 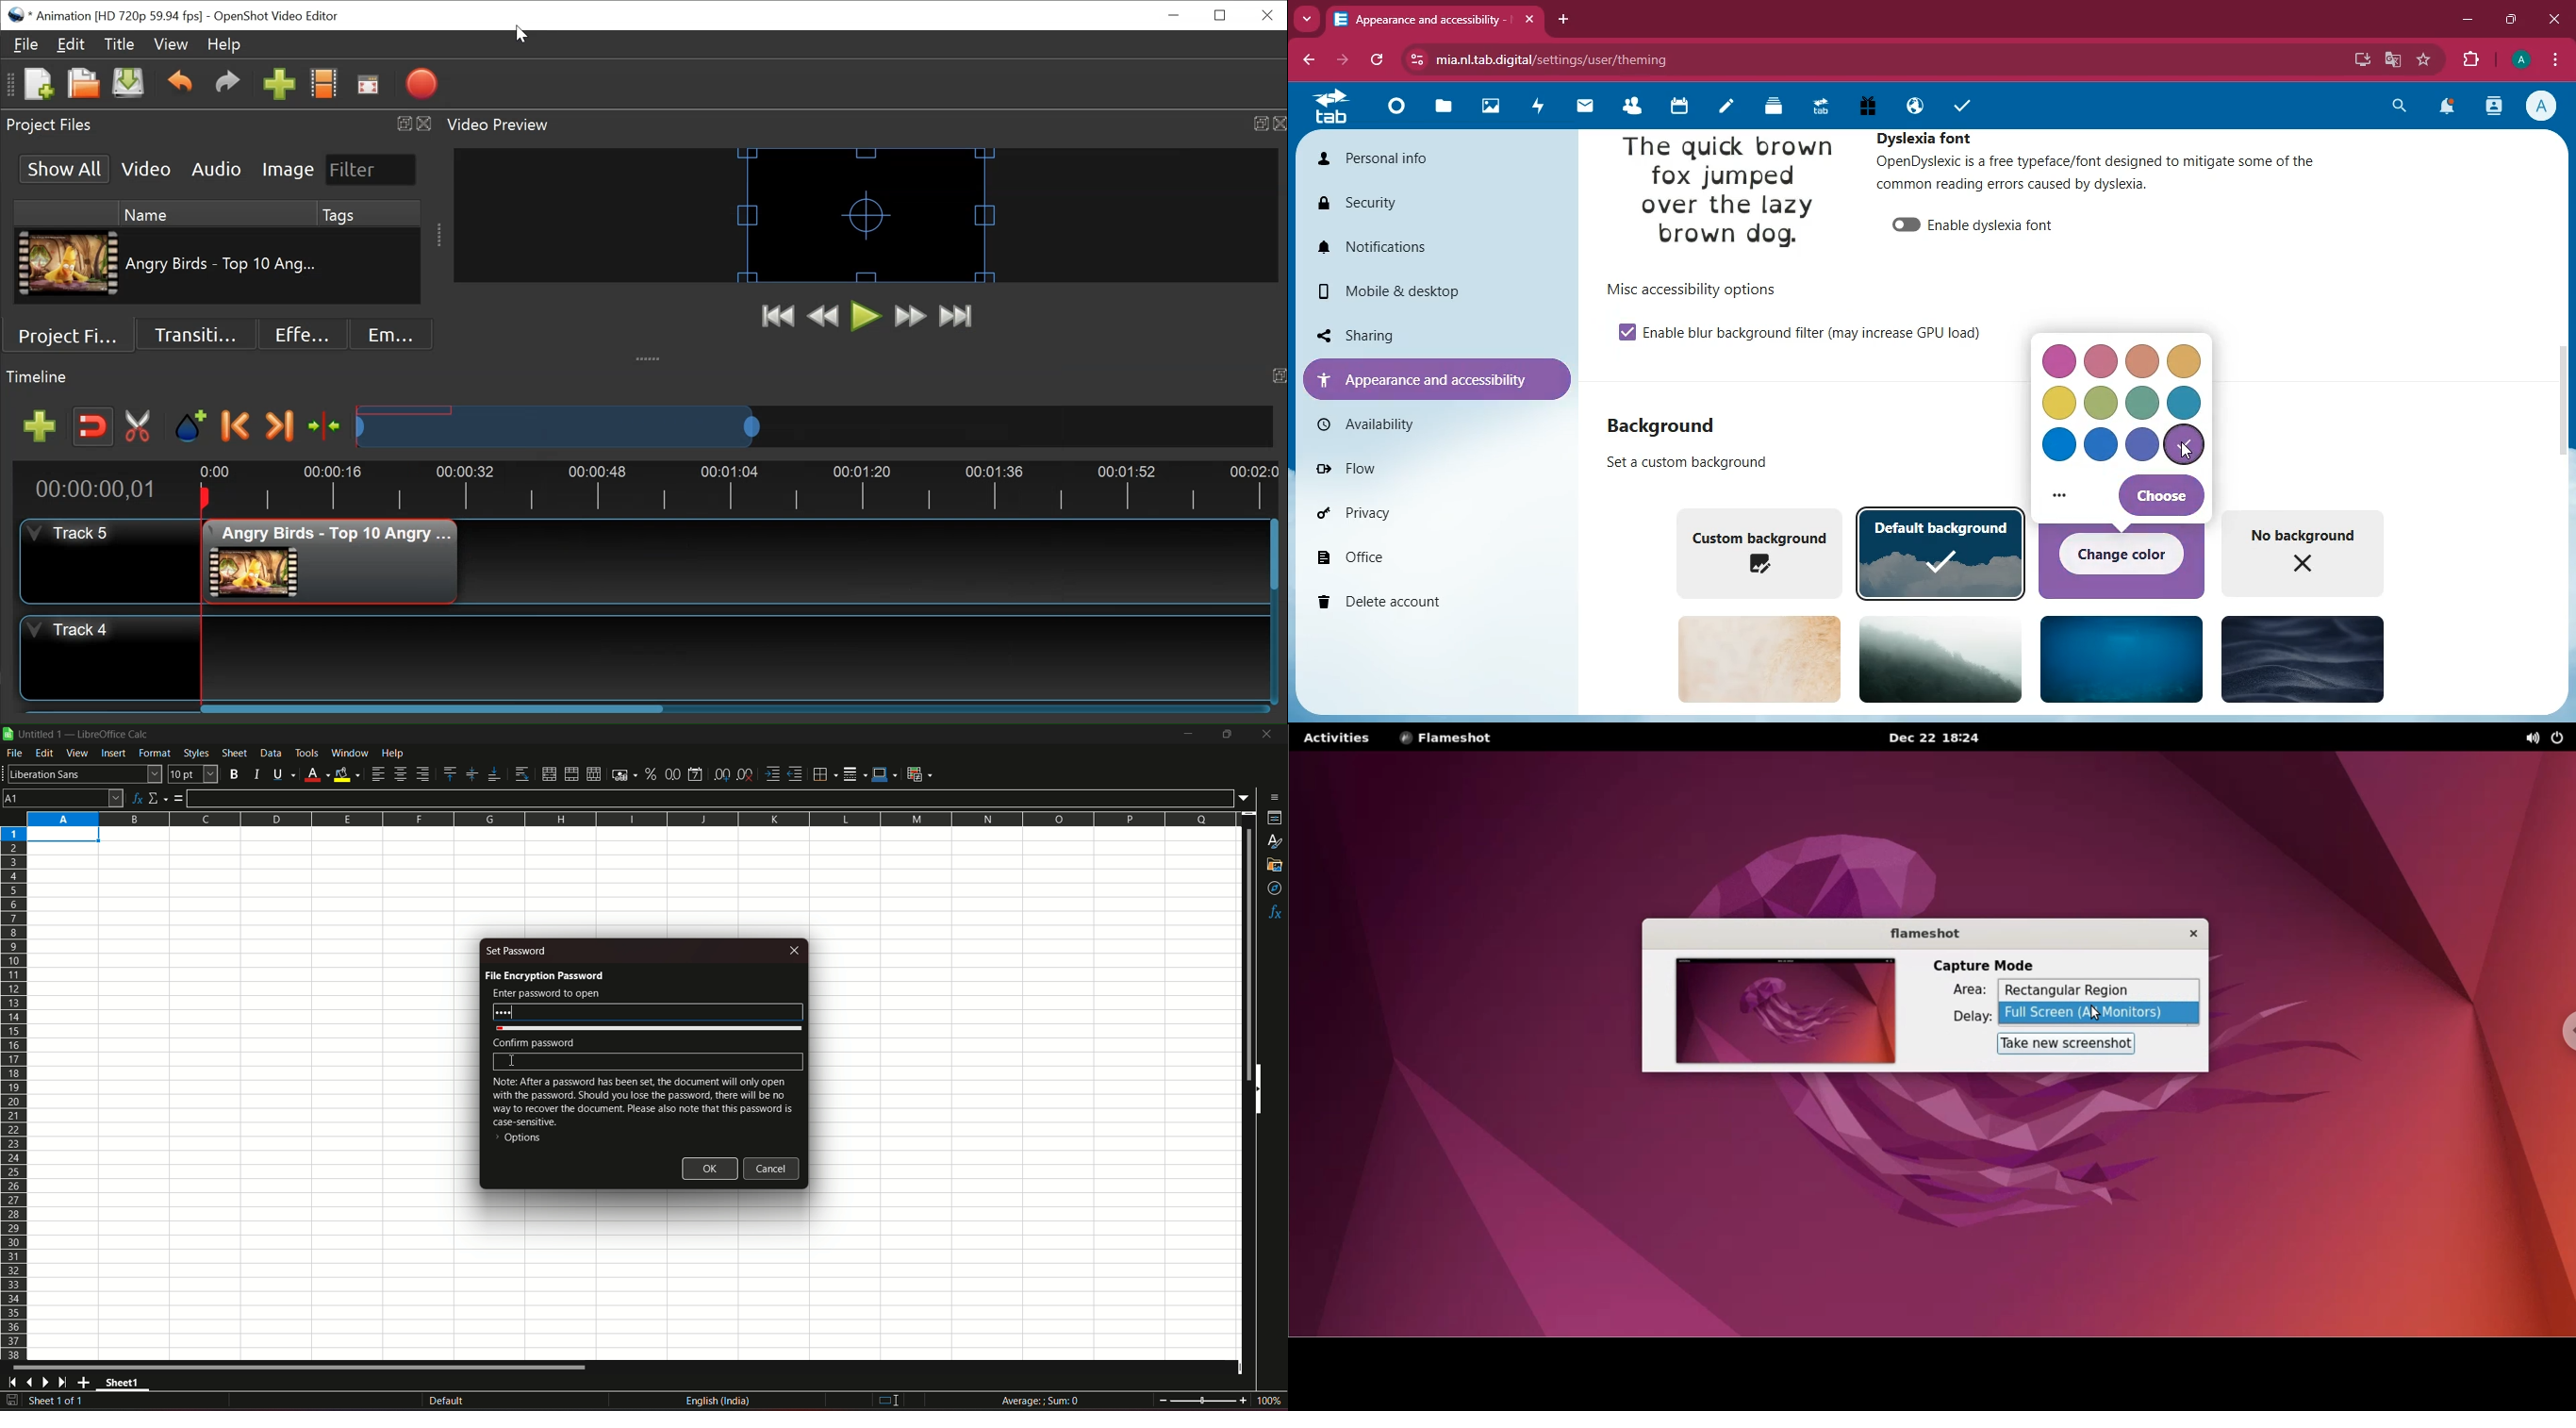 I want to click on data, so click(x=270, y=753).